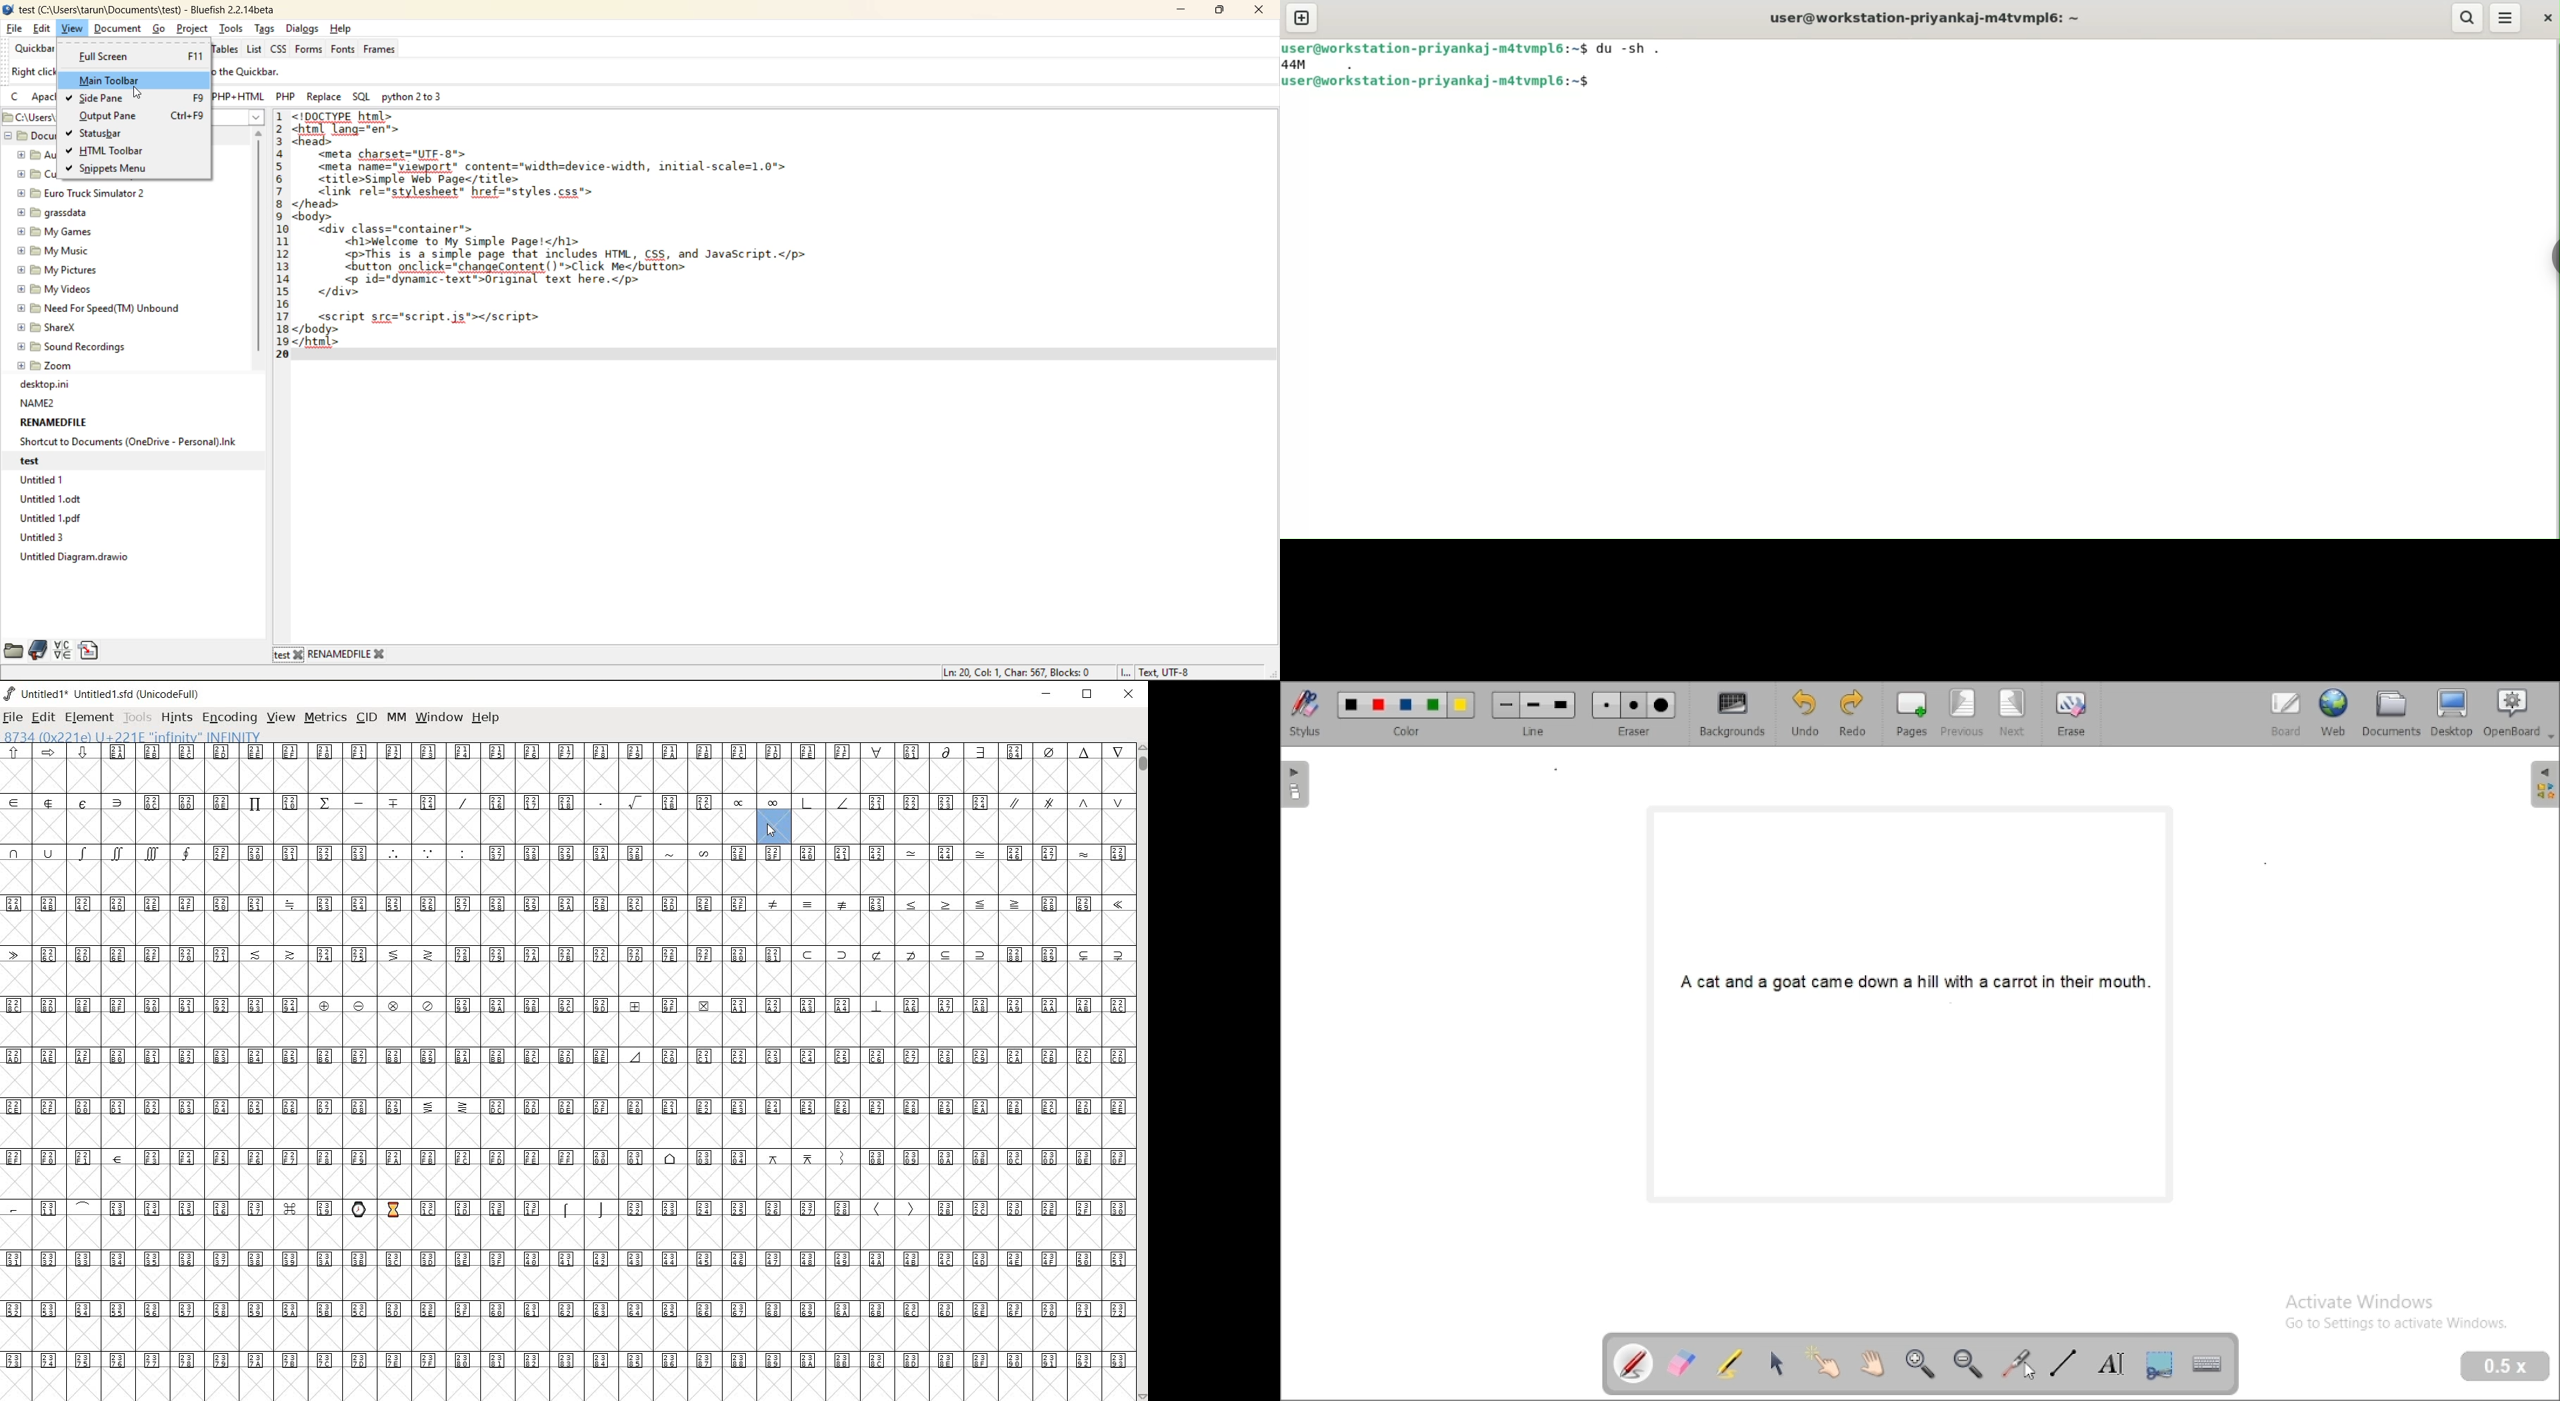  Describe the element at coordinates (344, 50) in the screenshot. I see `fonts` at that location.